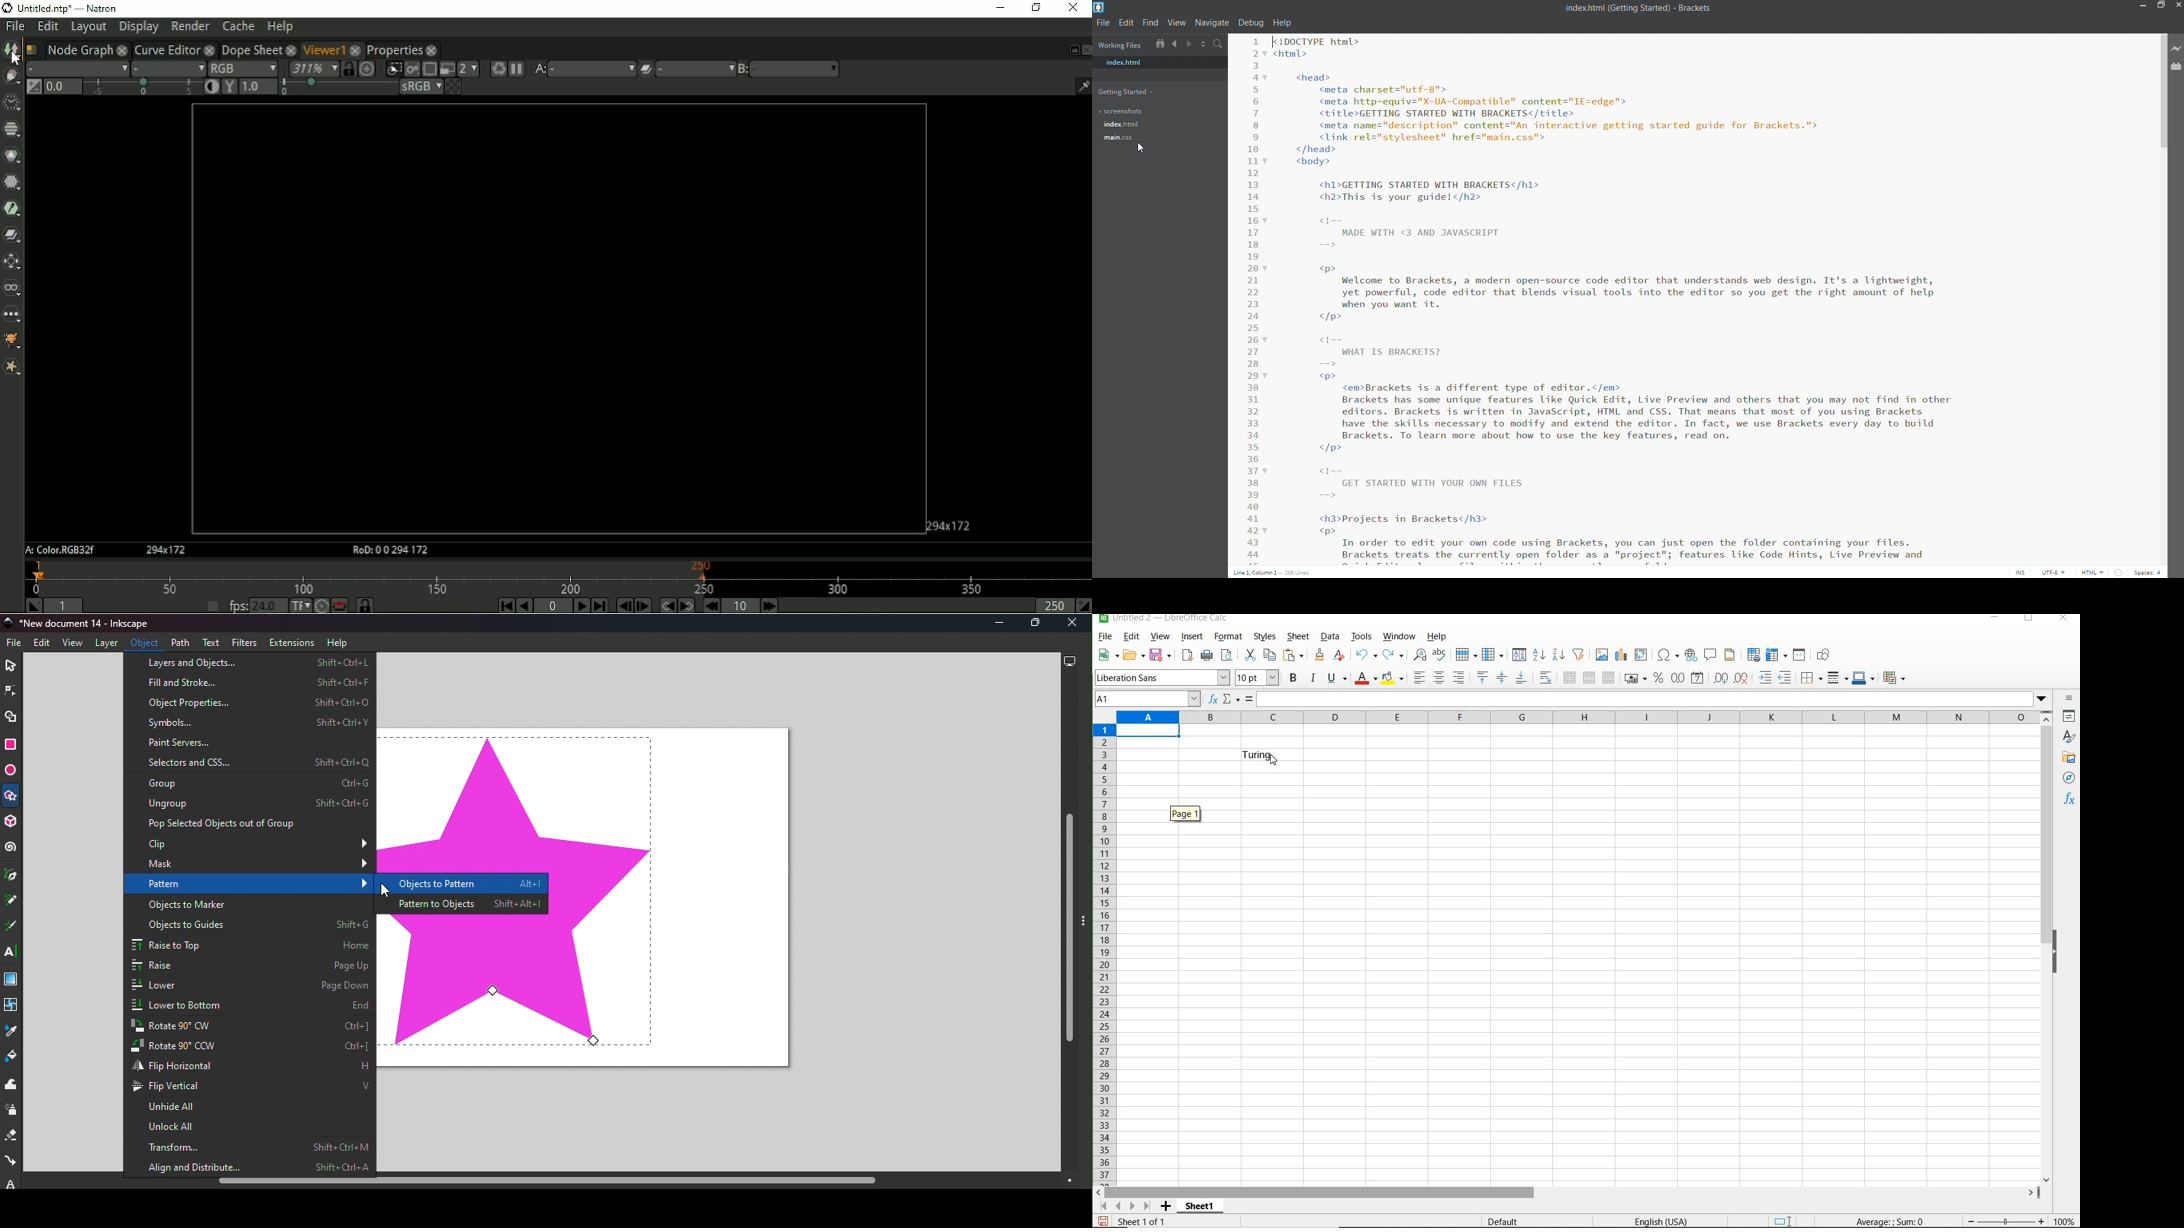 This screenshot has height=1232, width=2184. What do you see at coordinates (1173, 45) in the screenshot?
I see `navigate backward` at bounding box center [1173, 45].